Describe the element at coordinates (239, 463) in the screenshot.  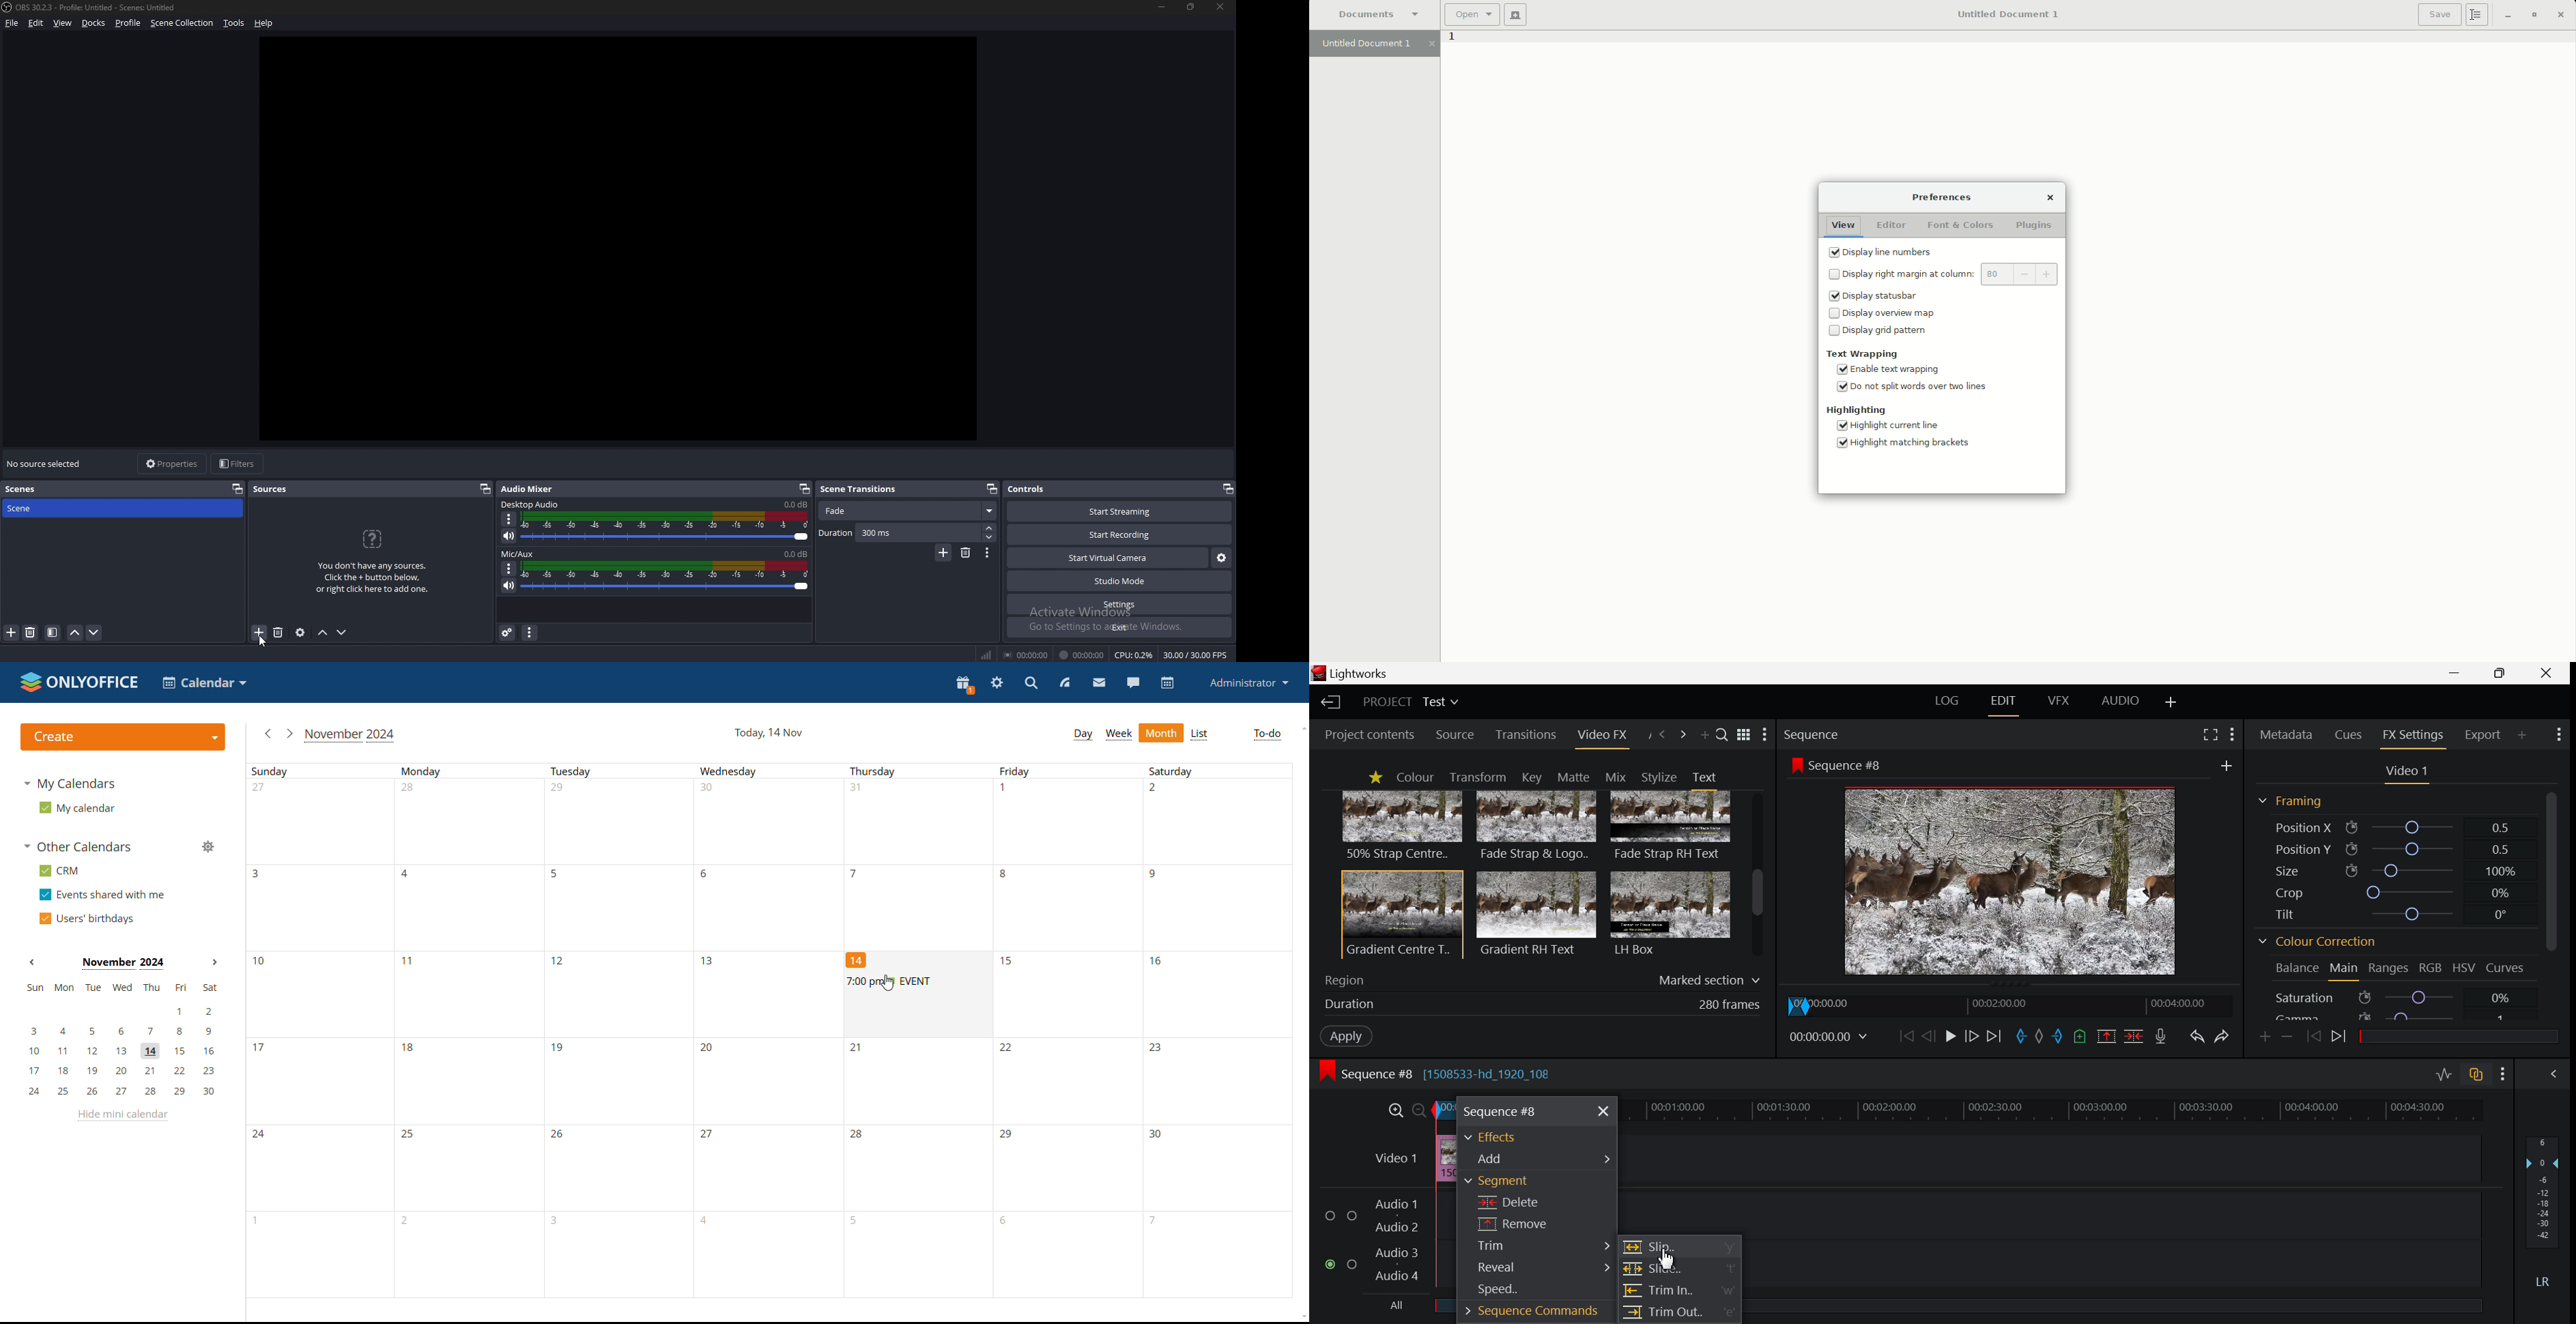
I see `Filters ` at that location.